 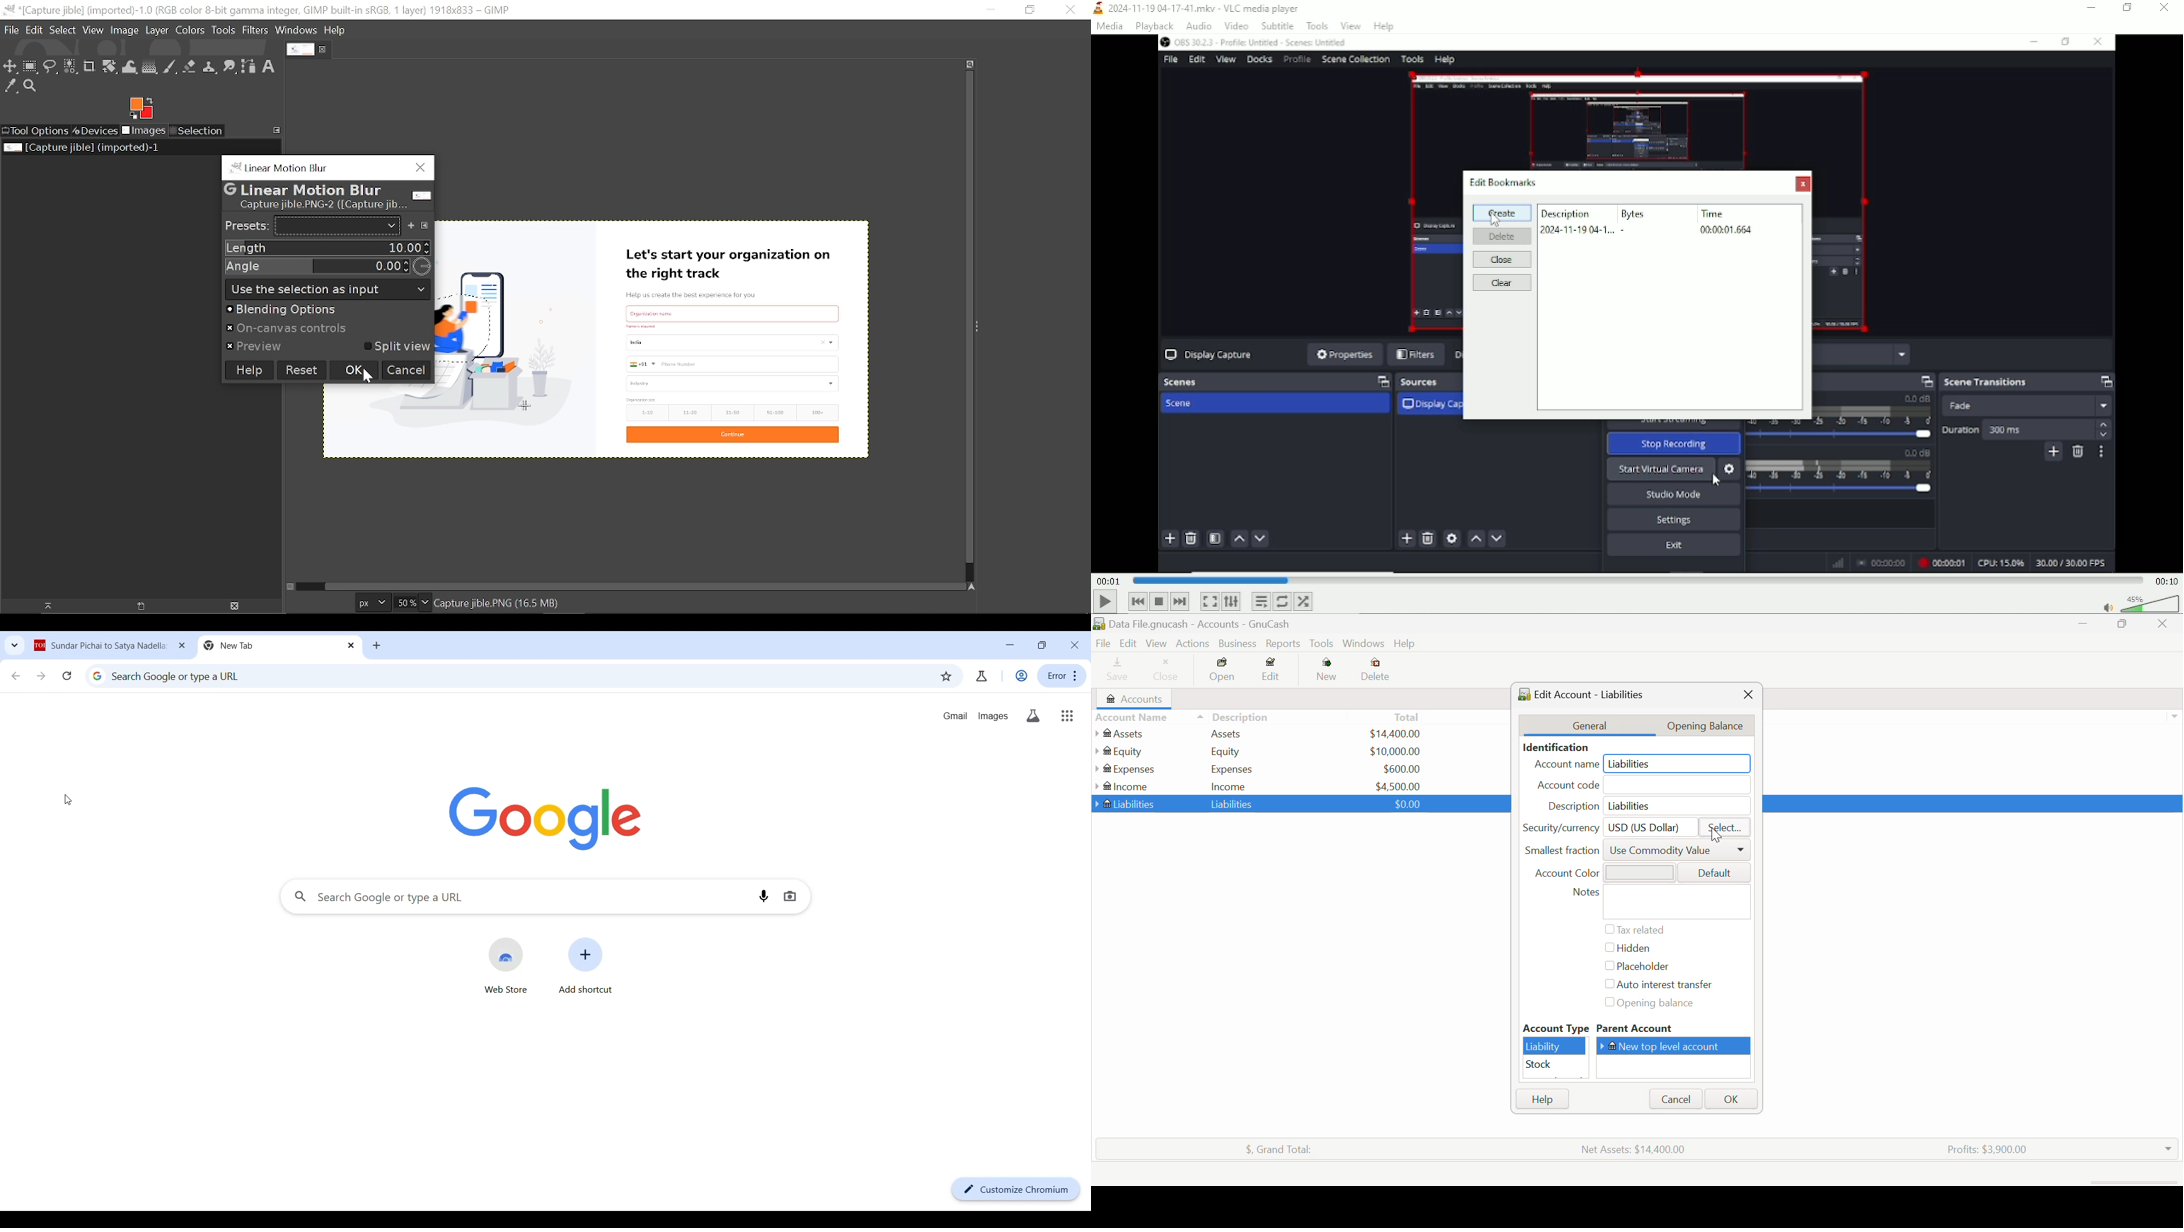 I want to click on Edit, so click(x=1127, y=644).